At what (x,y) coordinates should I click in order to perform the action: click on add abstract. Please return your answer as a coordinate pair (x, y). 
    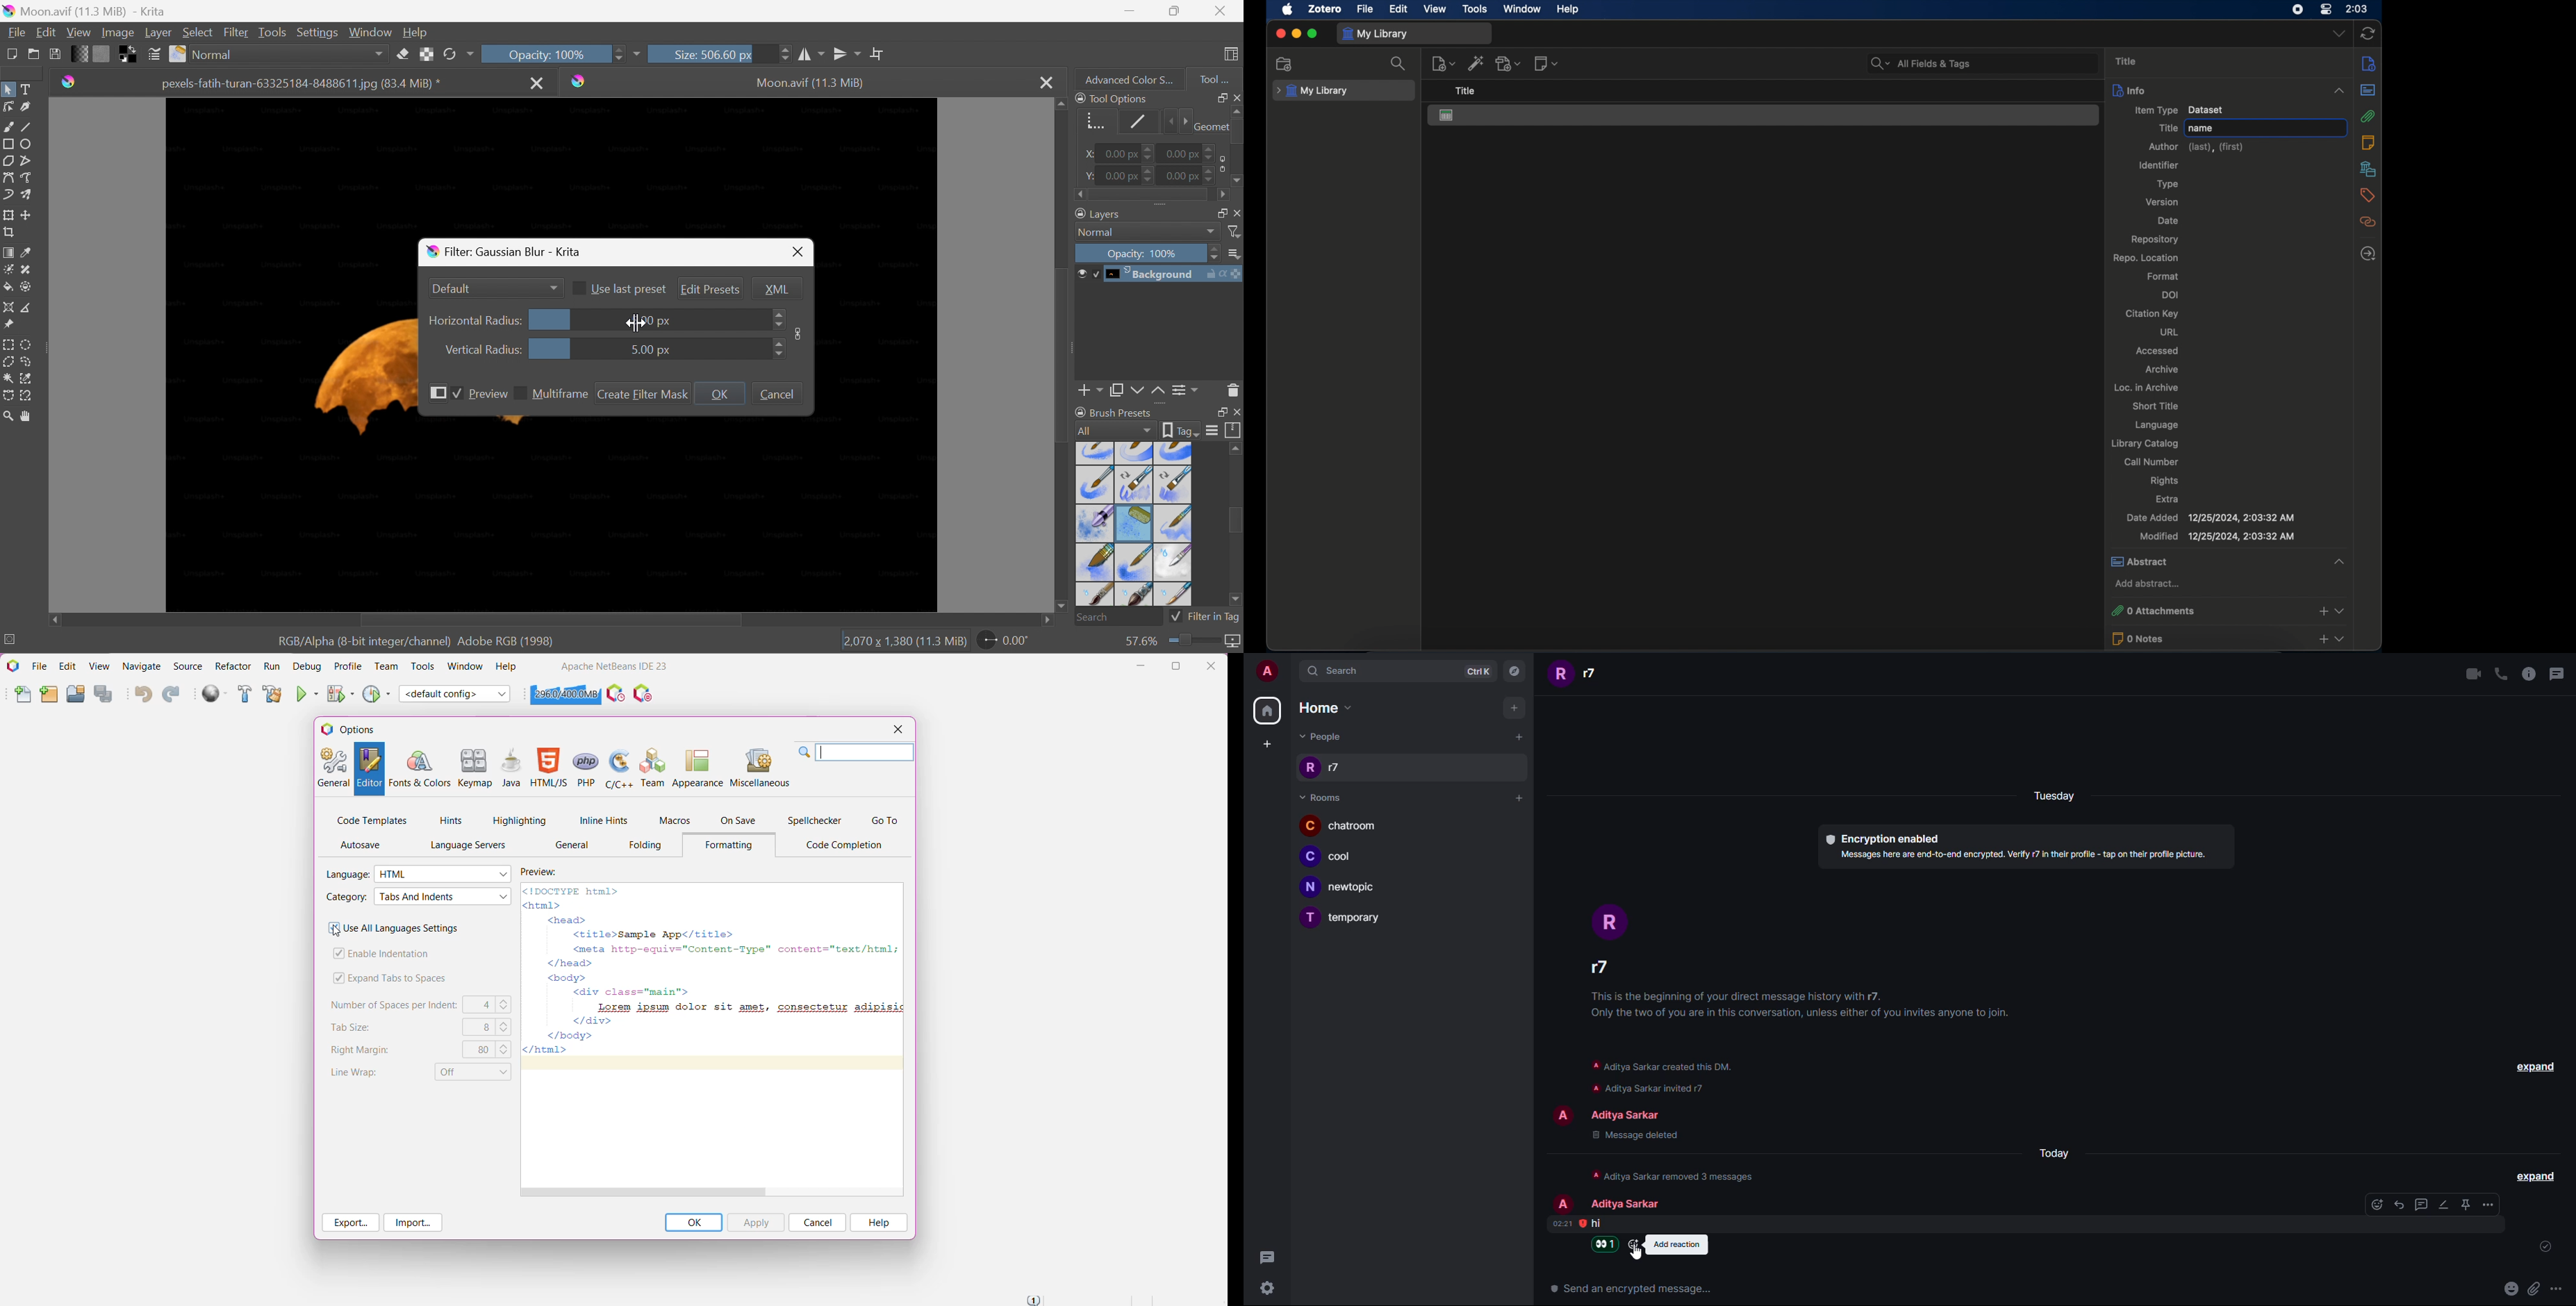
    Looking at the image, I should click on (2150, 583).